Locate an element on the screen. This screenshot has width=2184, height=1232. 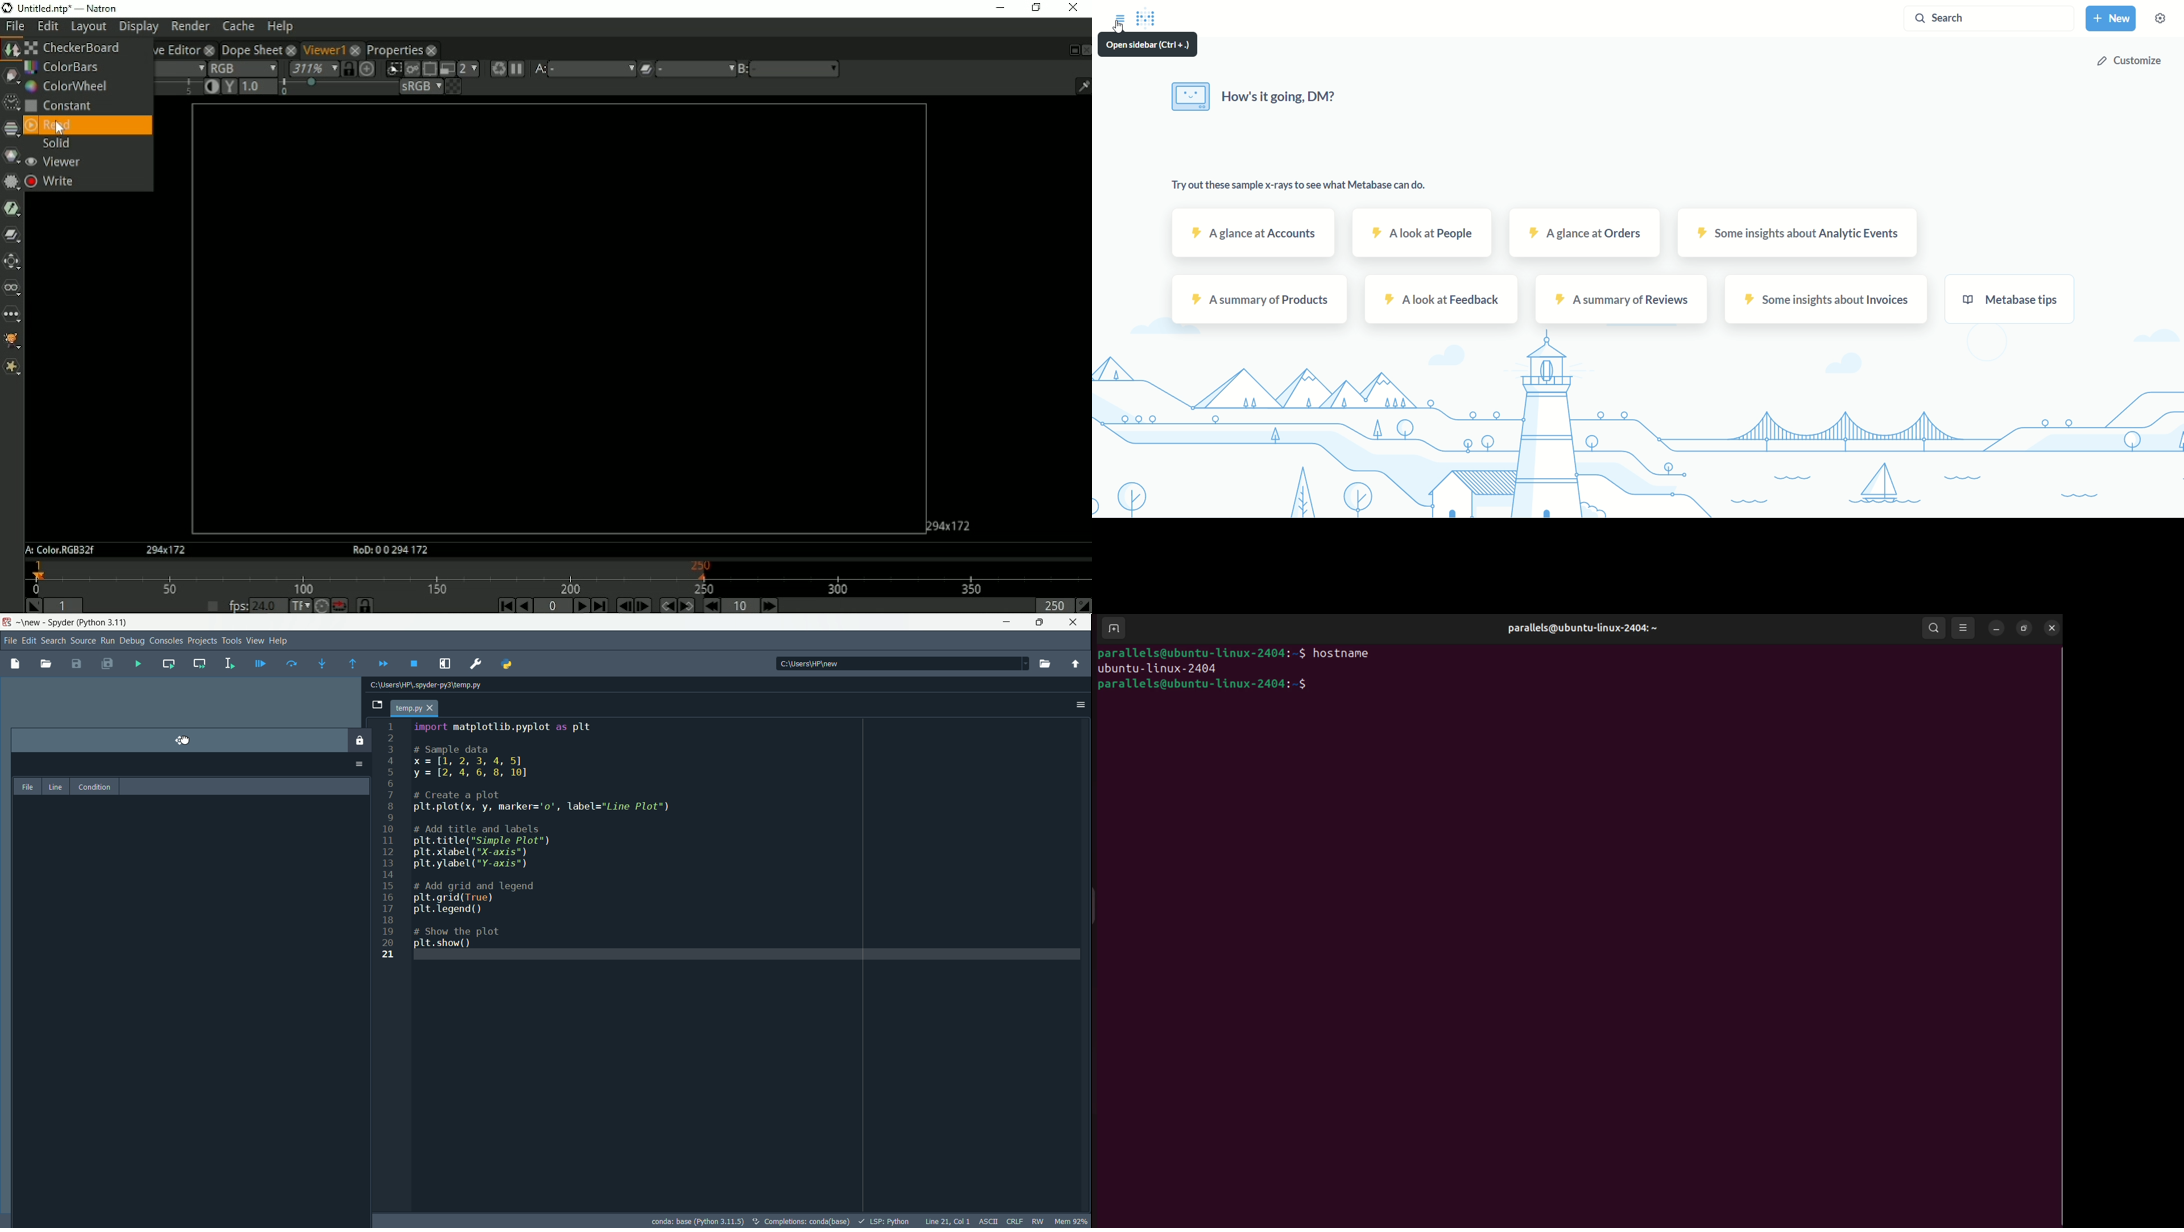
app name is located at coordinates (62, 623).